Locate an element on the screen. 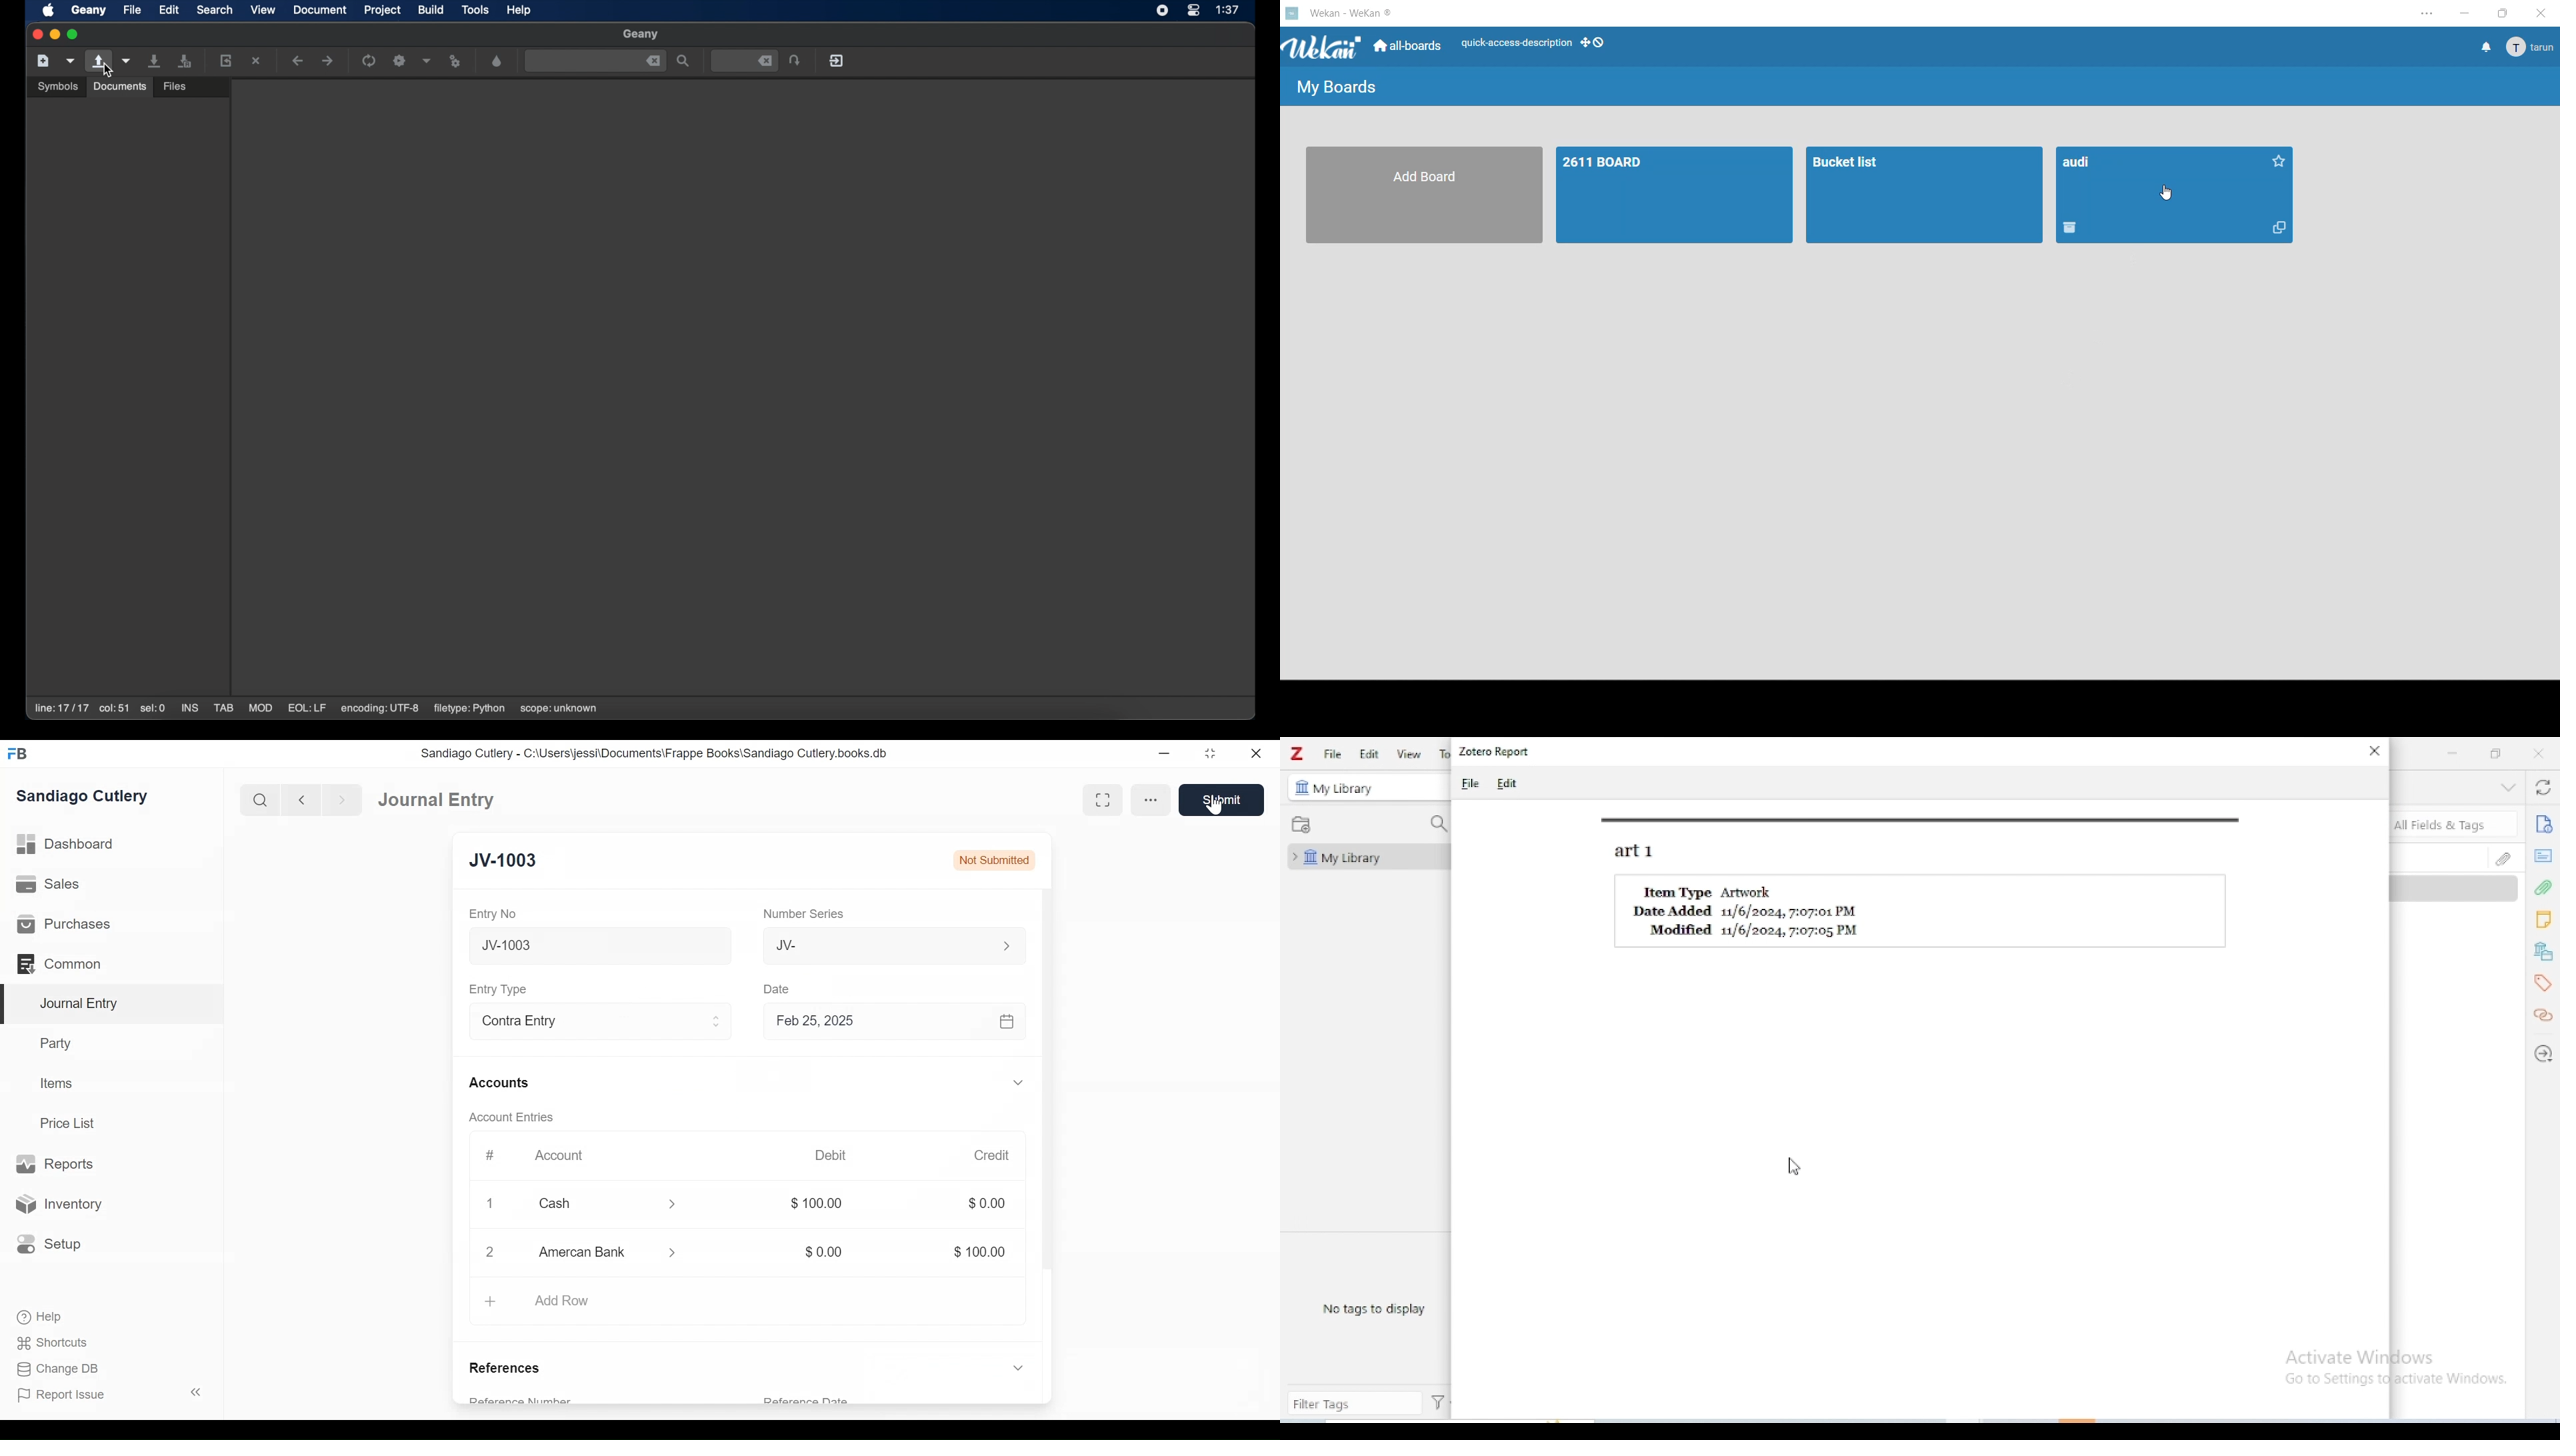 The height and width of the screenshot is (1456, 2576). Wekan - WeKan is located at coordinates (1340, 12).